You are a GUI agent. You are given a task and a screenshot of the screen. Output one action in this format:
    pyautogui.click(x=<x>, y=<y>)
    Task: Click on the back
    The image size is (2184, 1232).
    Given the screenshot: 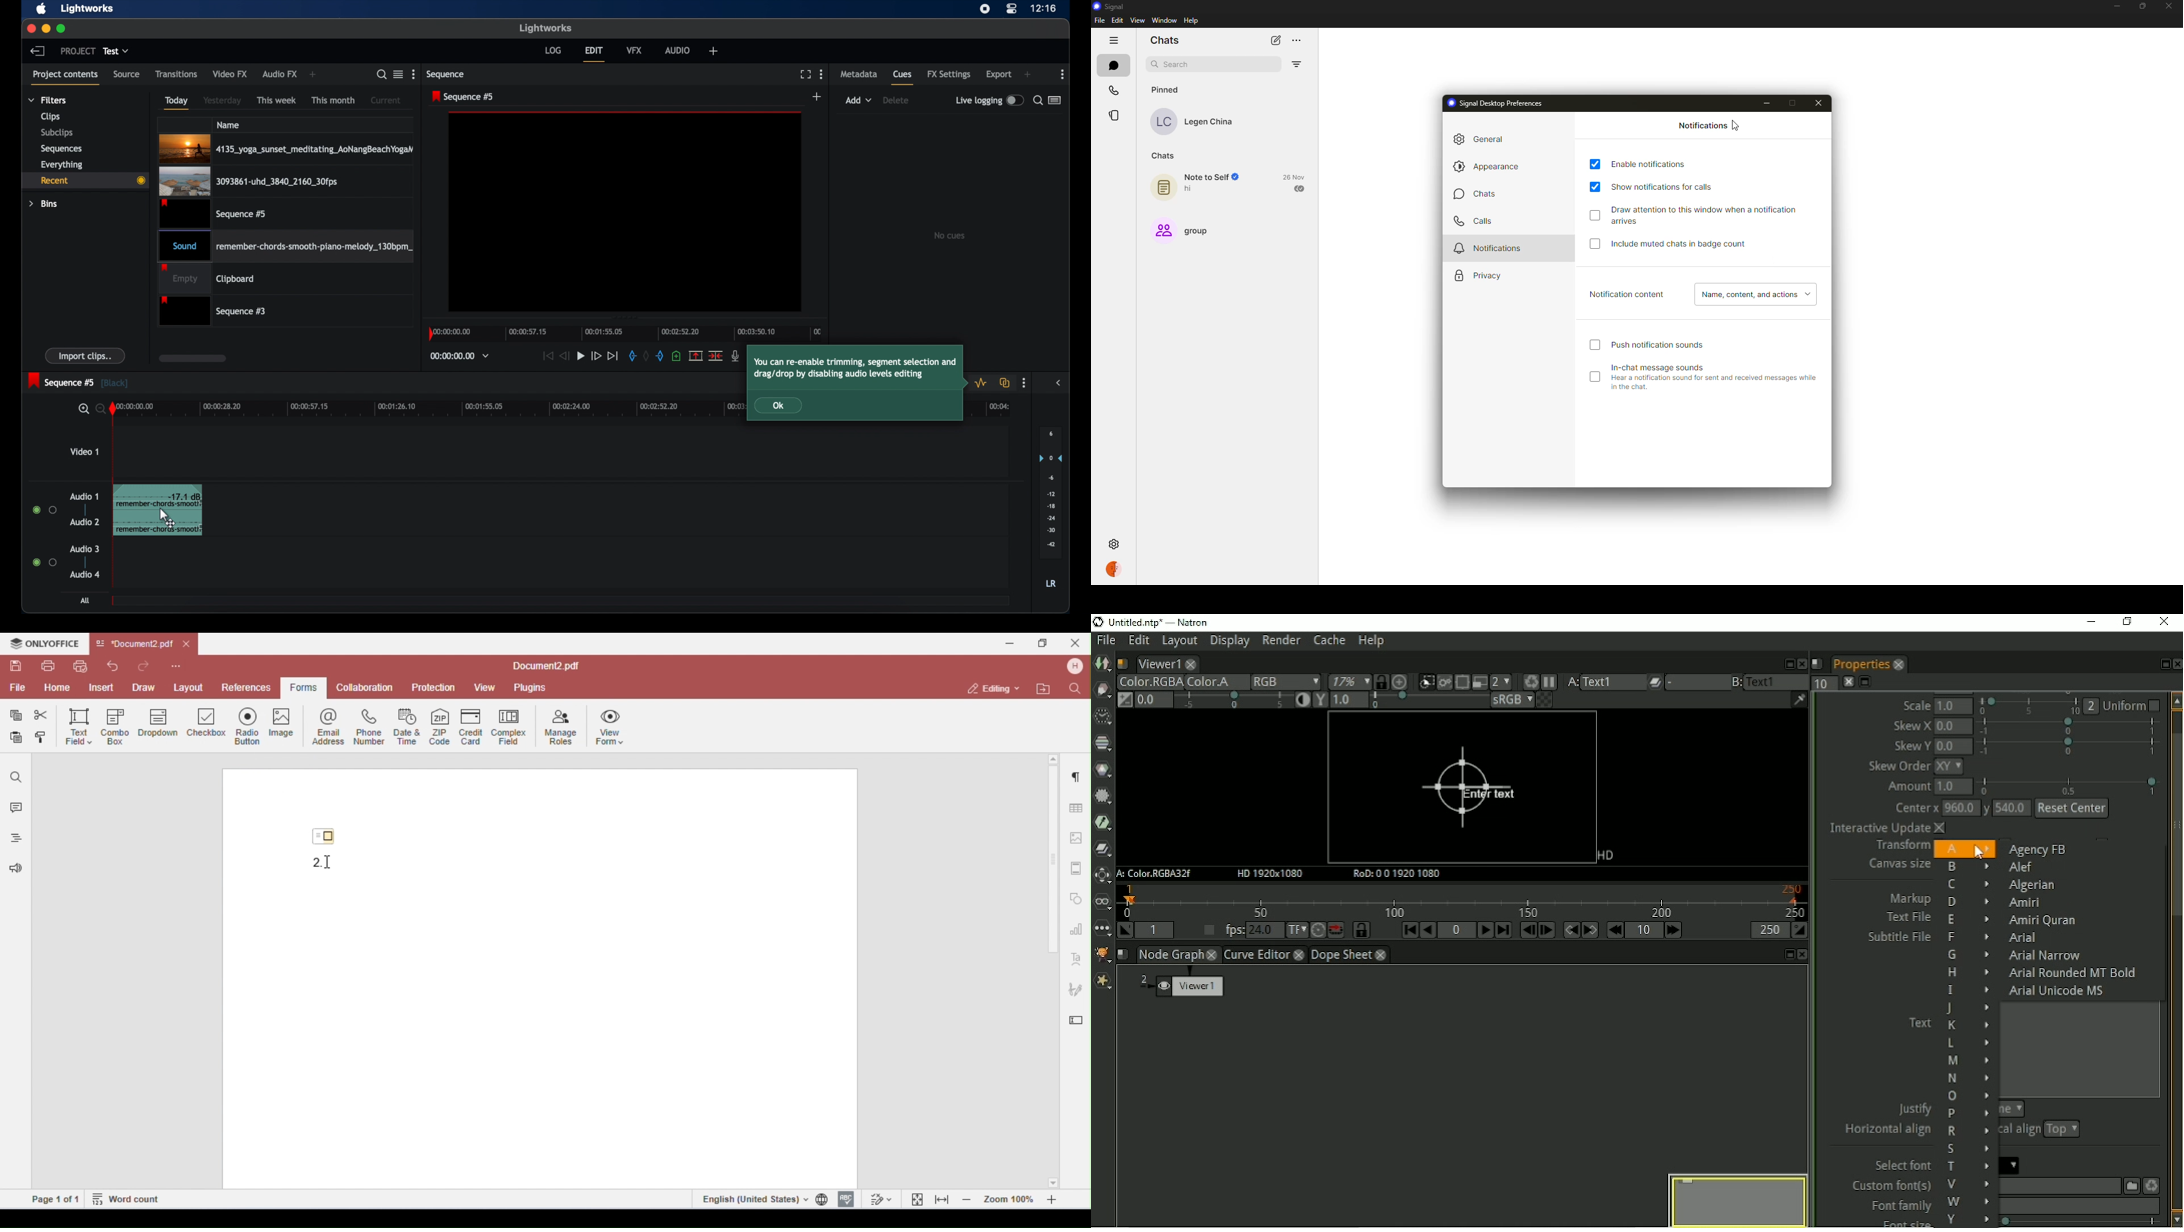 What is the action you would take?
    pyautogui.click(x=38, y=51)
    